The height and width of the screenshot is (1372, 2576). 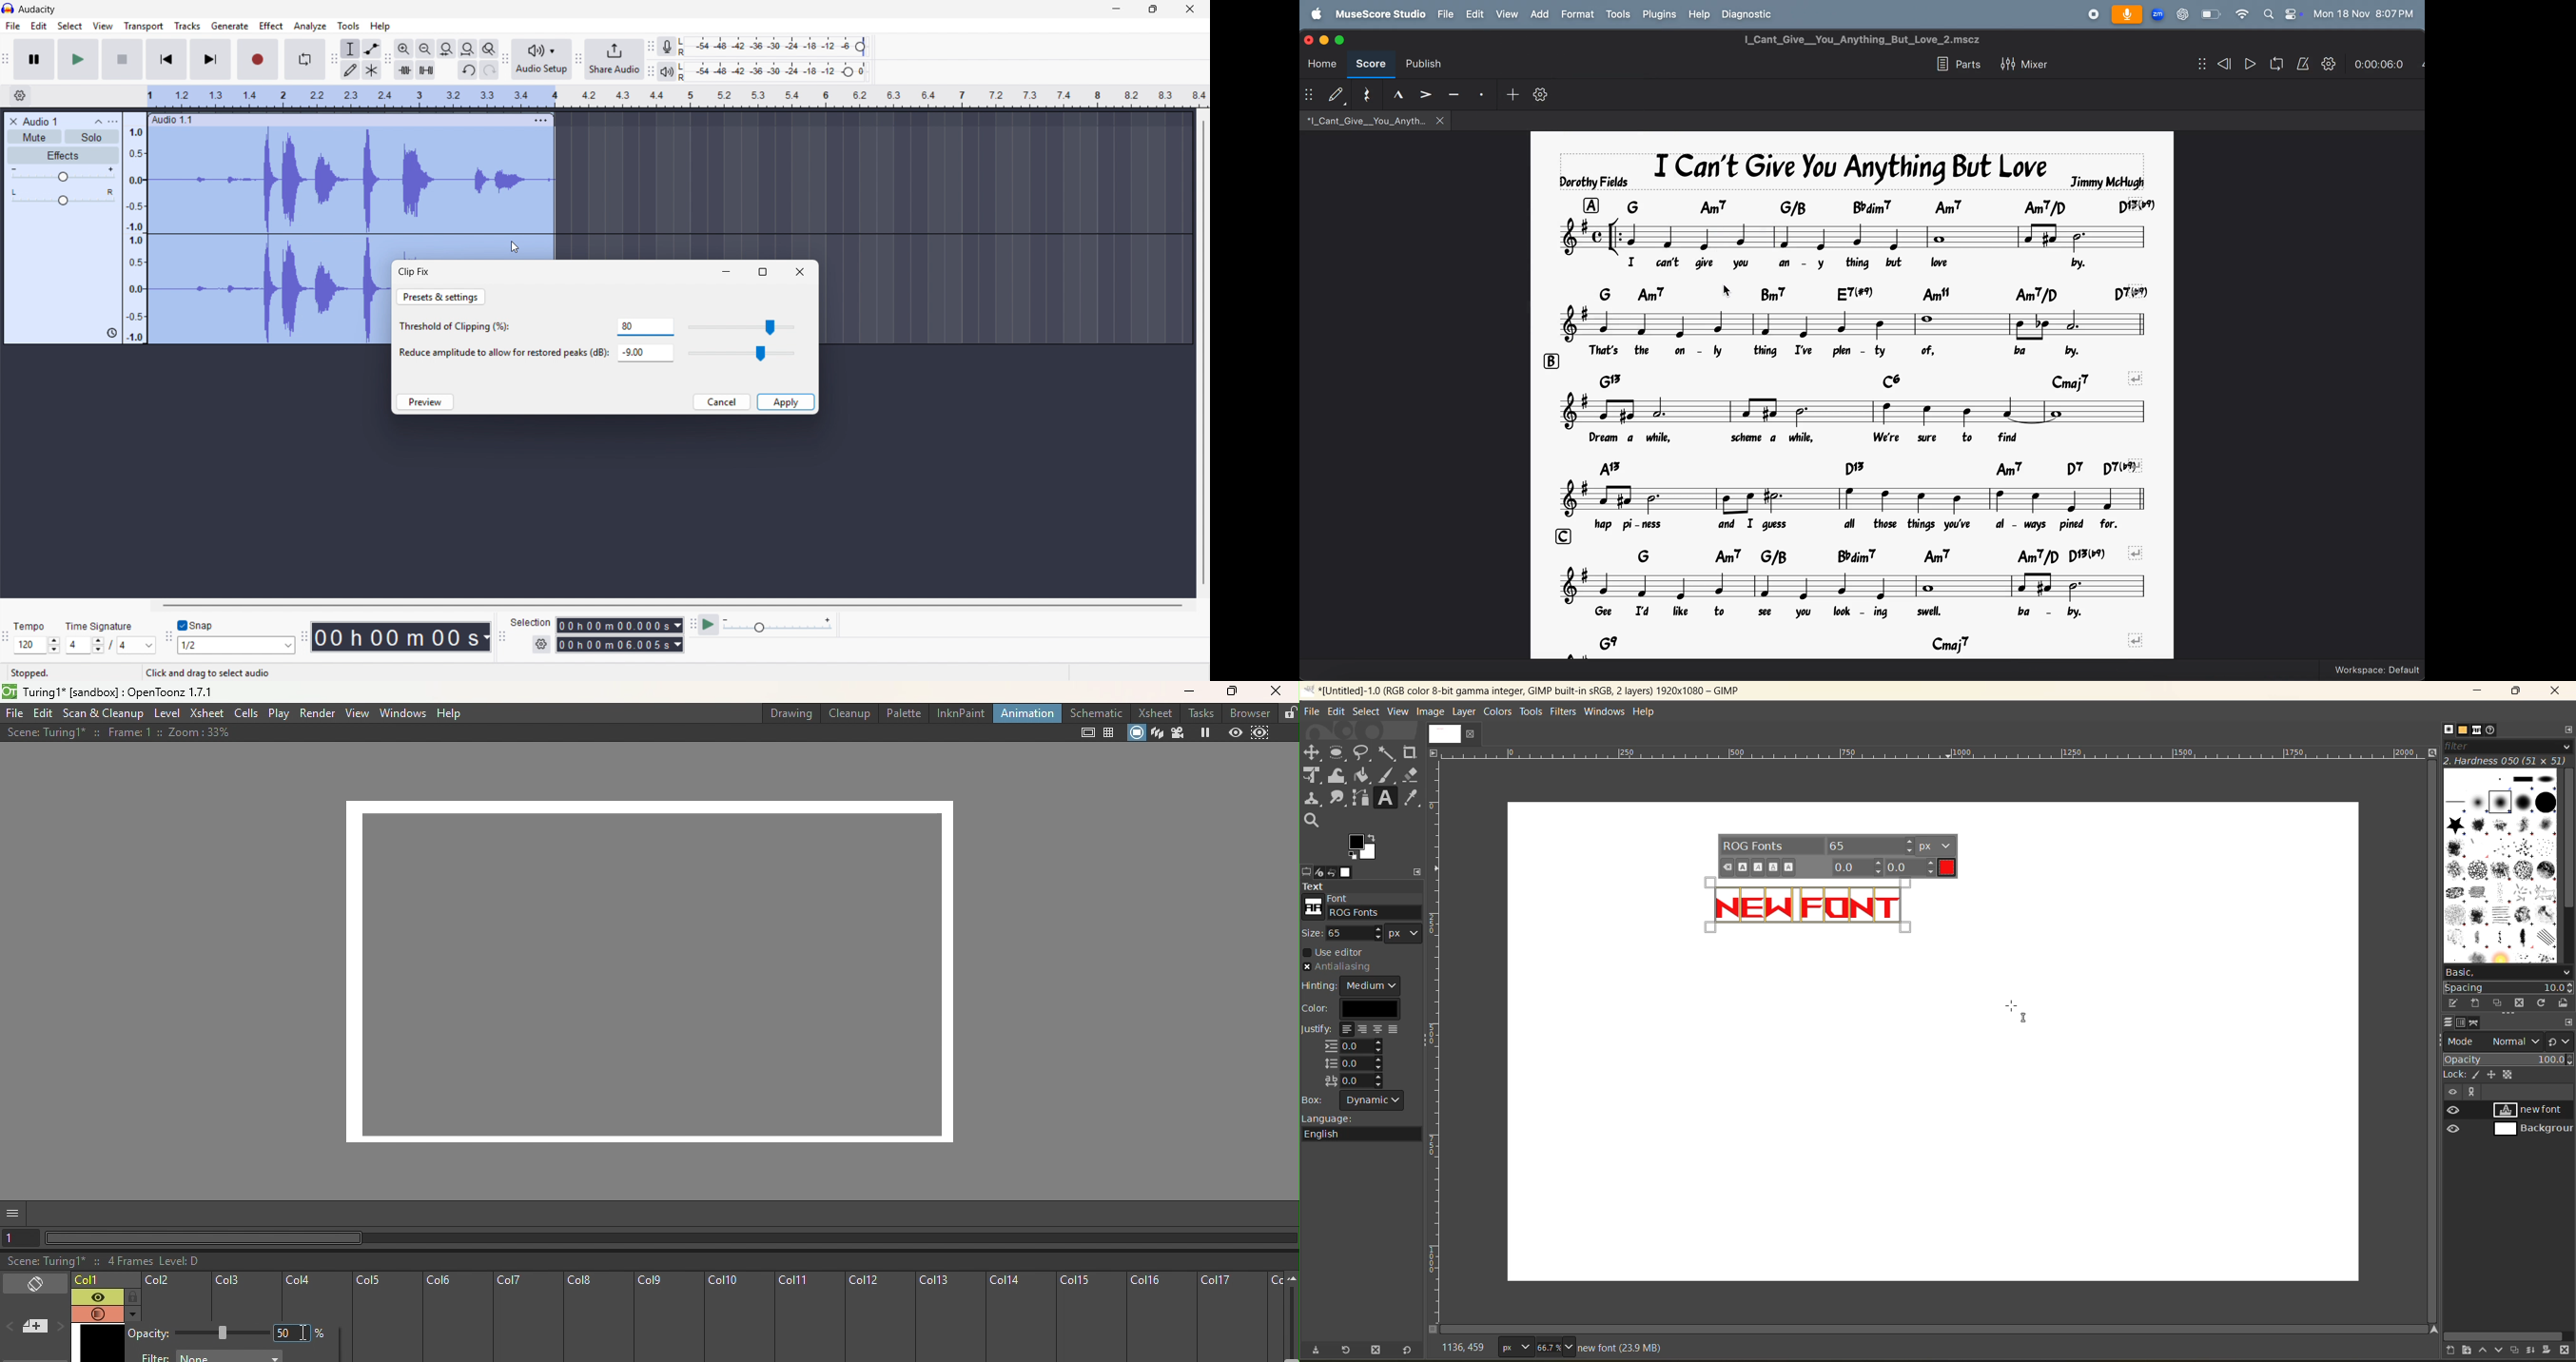 I want to click on toggle zoom, so click(x=489, y=49).